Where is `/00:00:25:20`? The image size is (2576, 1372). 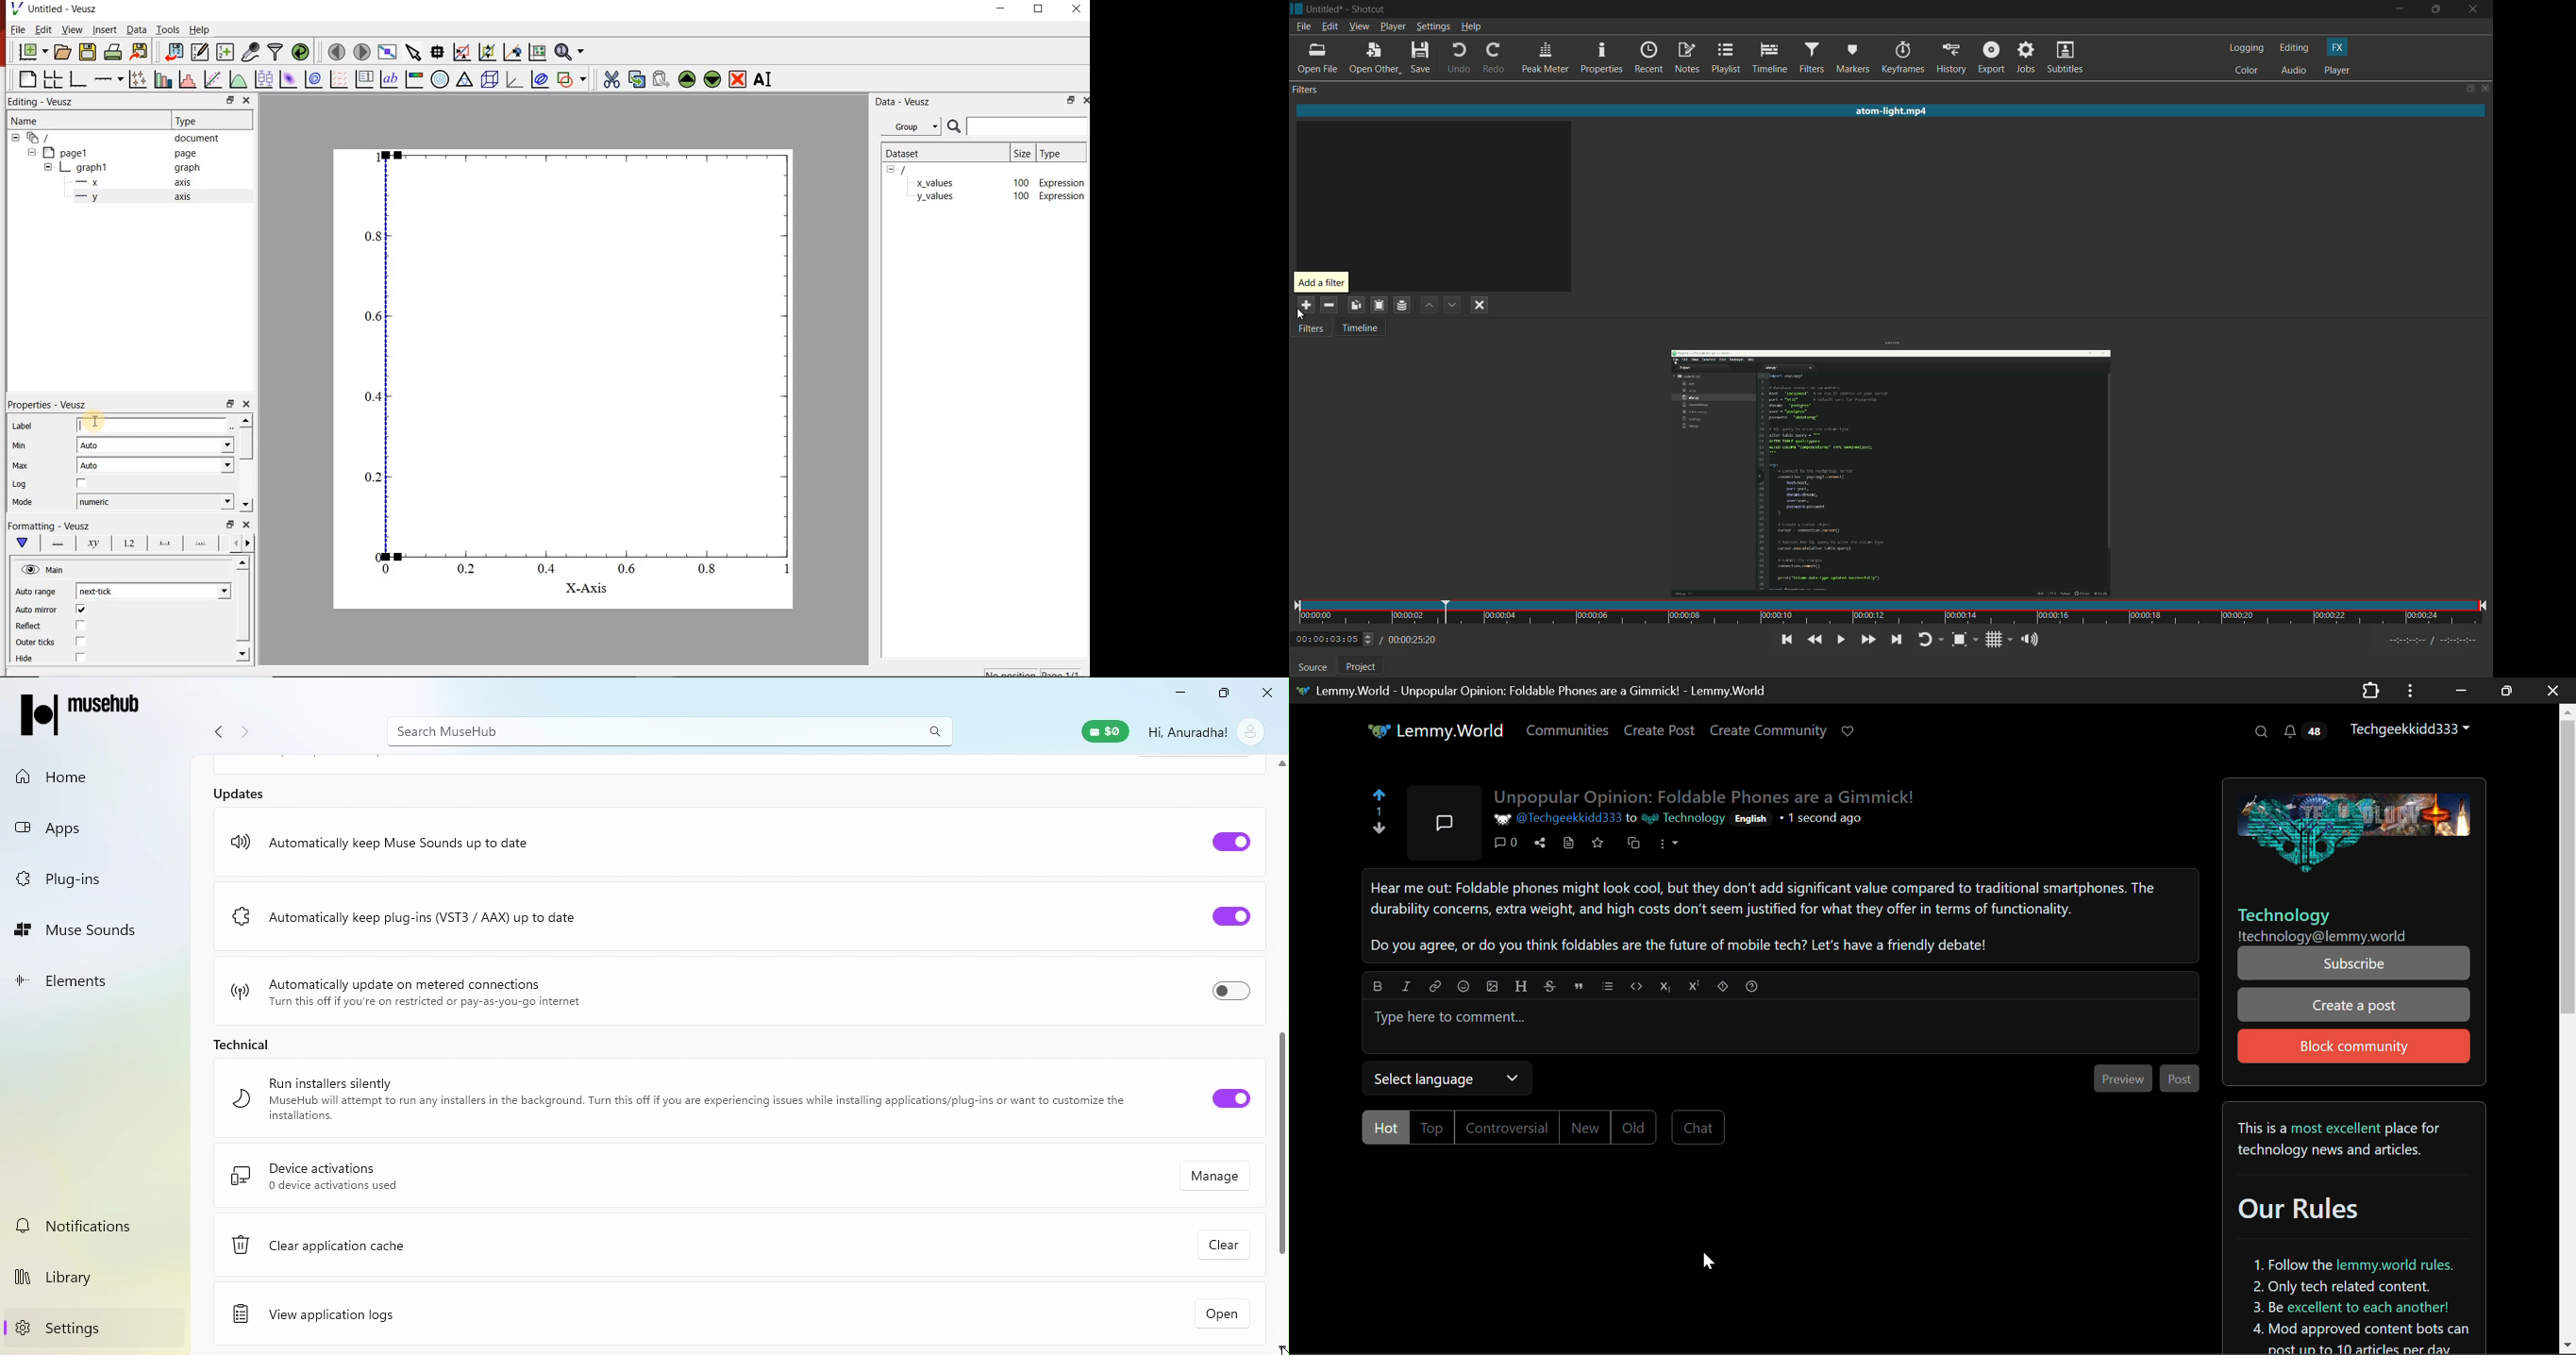 /00:00:25:20 is located at coordinates (1413, 639).